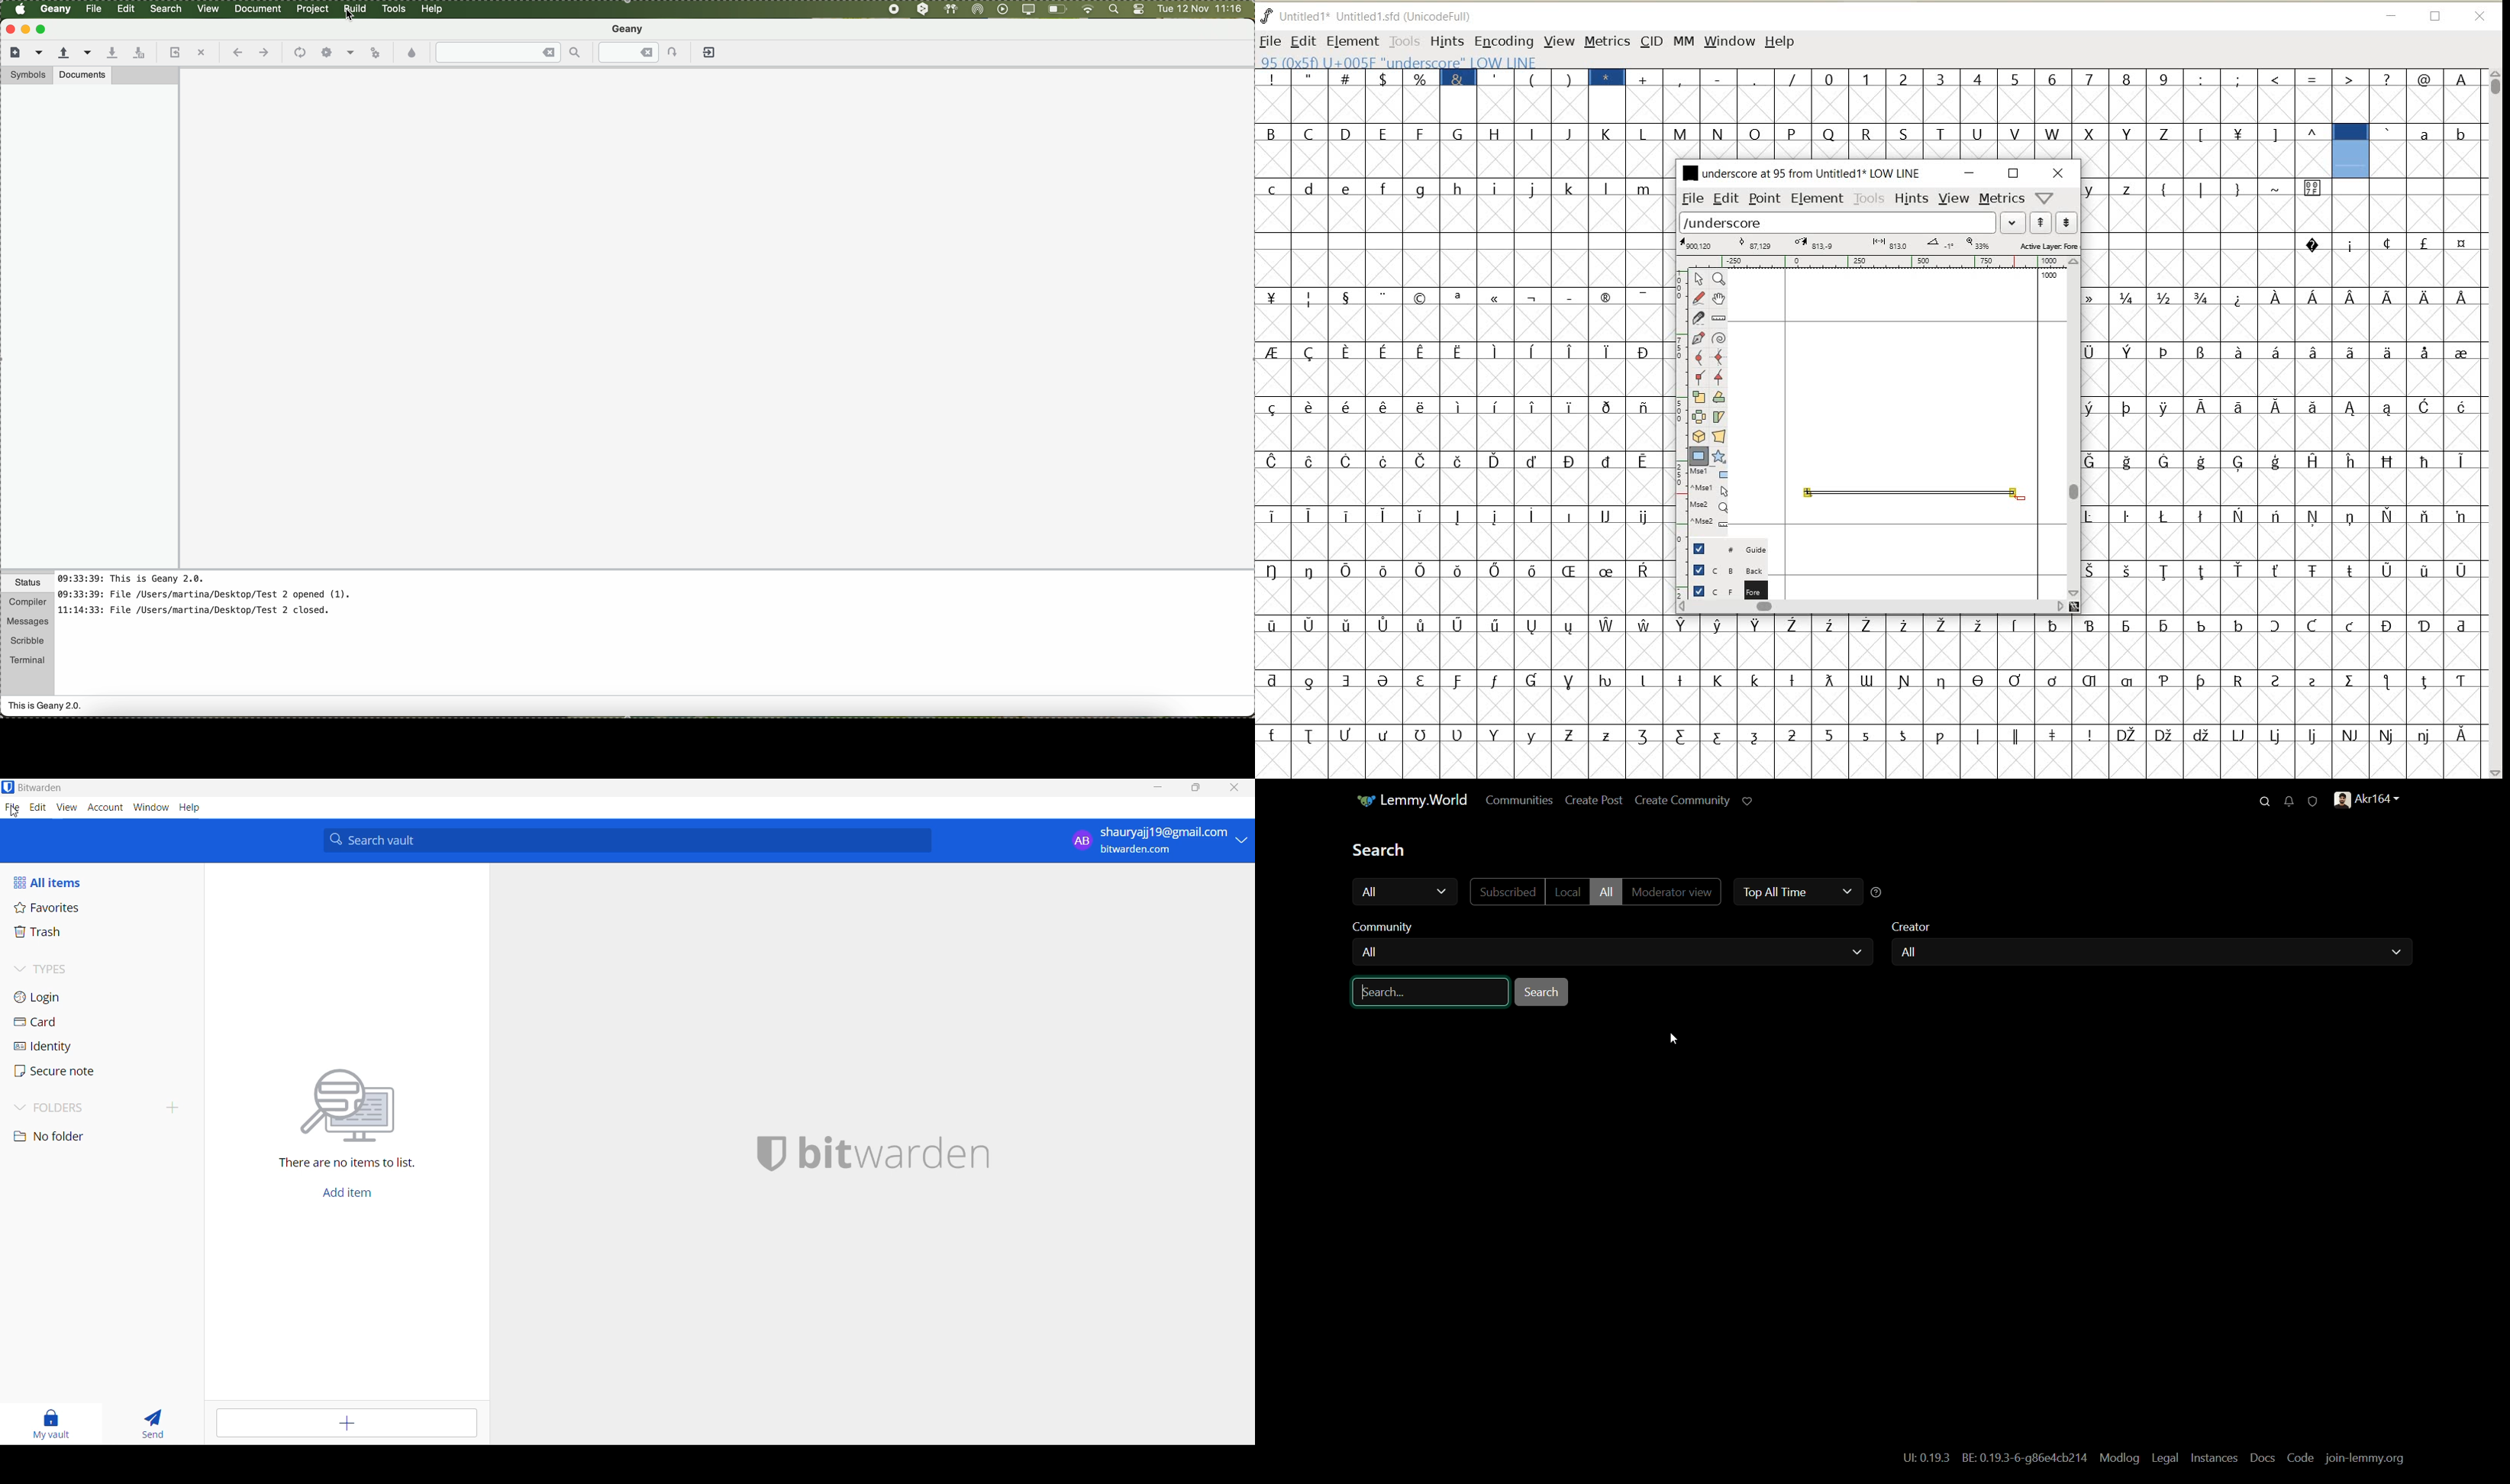 The width and height of the screenshot is (2520, 1484). What do you see at coordinates (1913, 927) in the screenshot?
I see `creator` at bounding box center [1913, 927].